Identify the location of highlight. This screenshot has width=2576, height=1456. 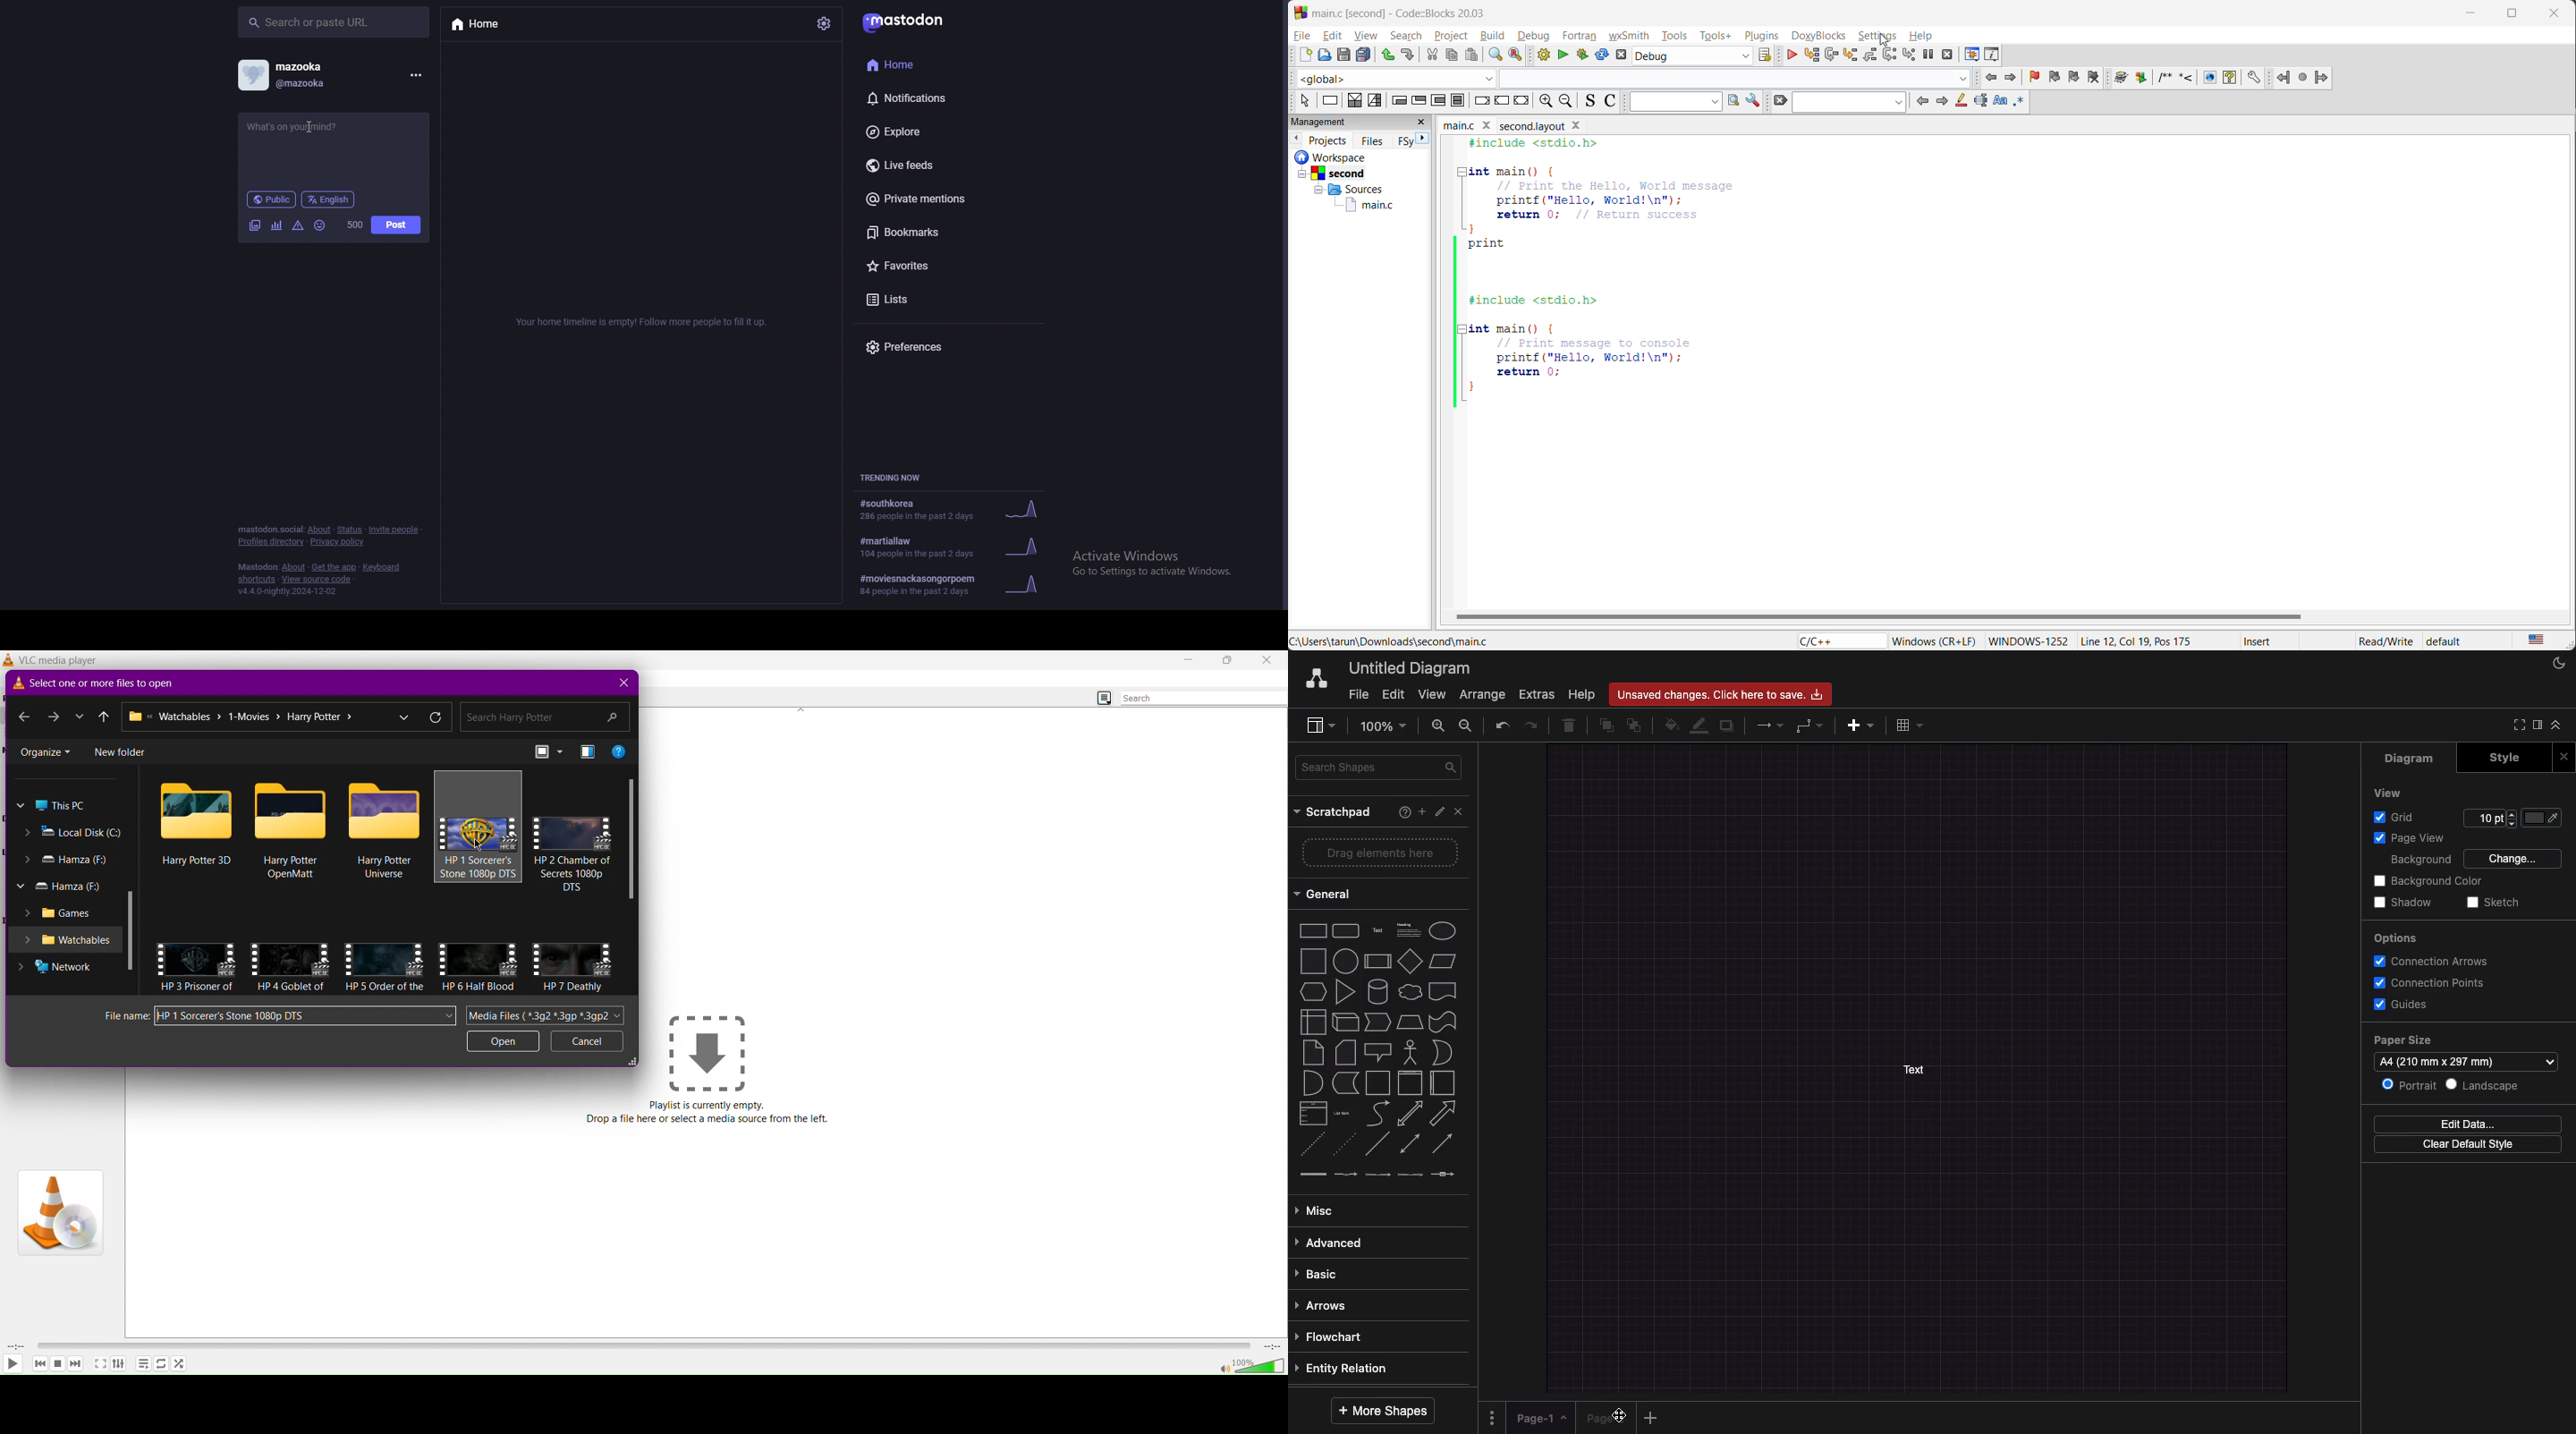
(1961, 103).